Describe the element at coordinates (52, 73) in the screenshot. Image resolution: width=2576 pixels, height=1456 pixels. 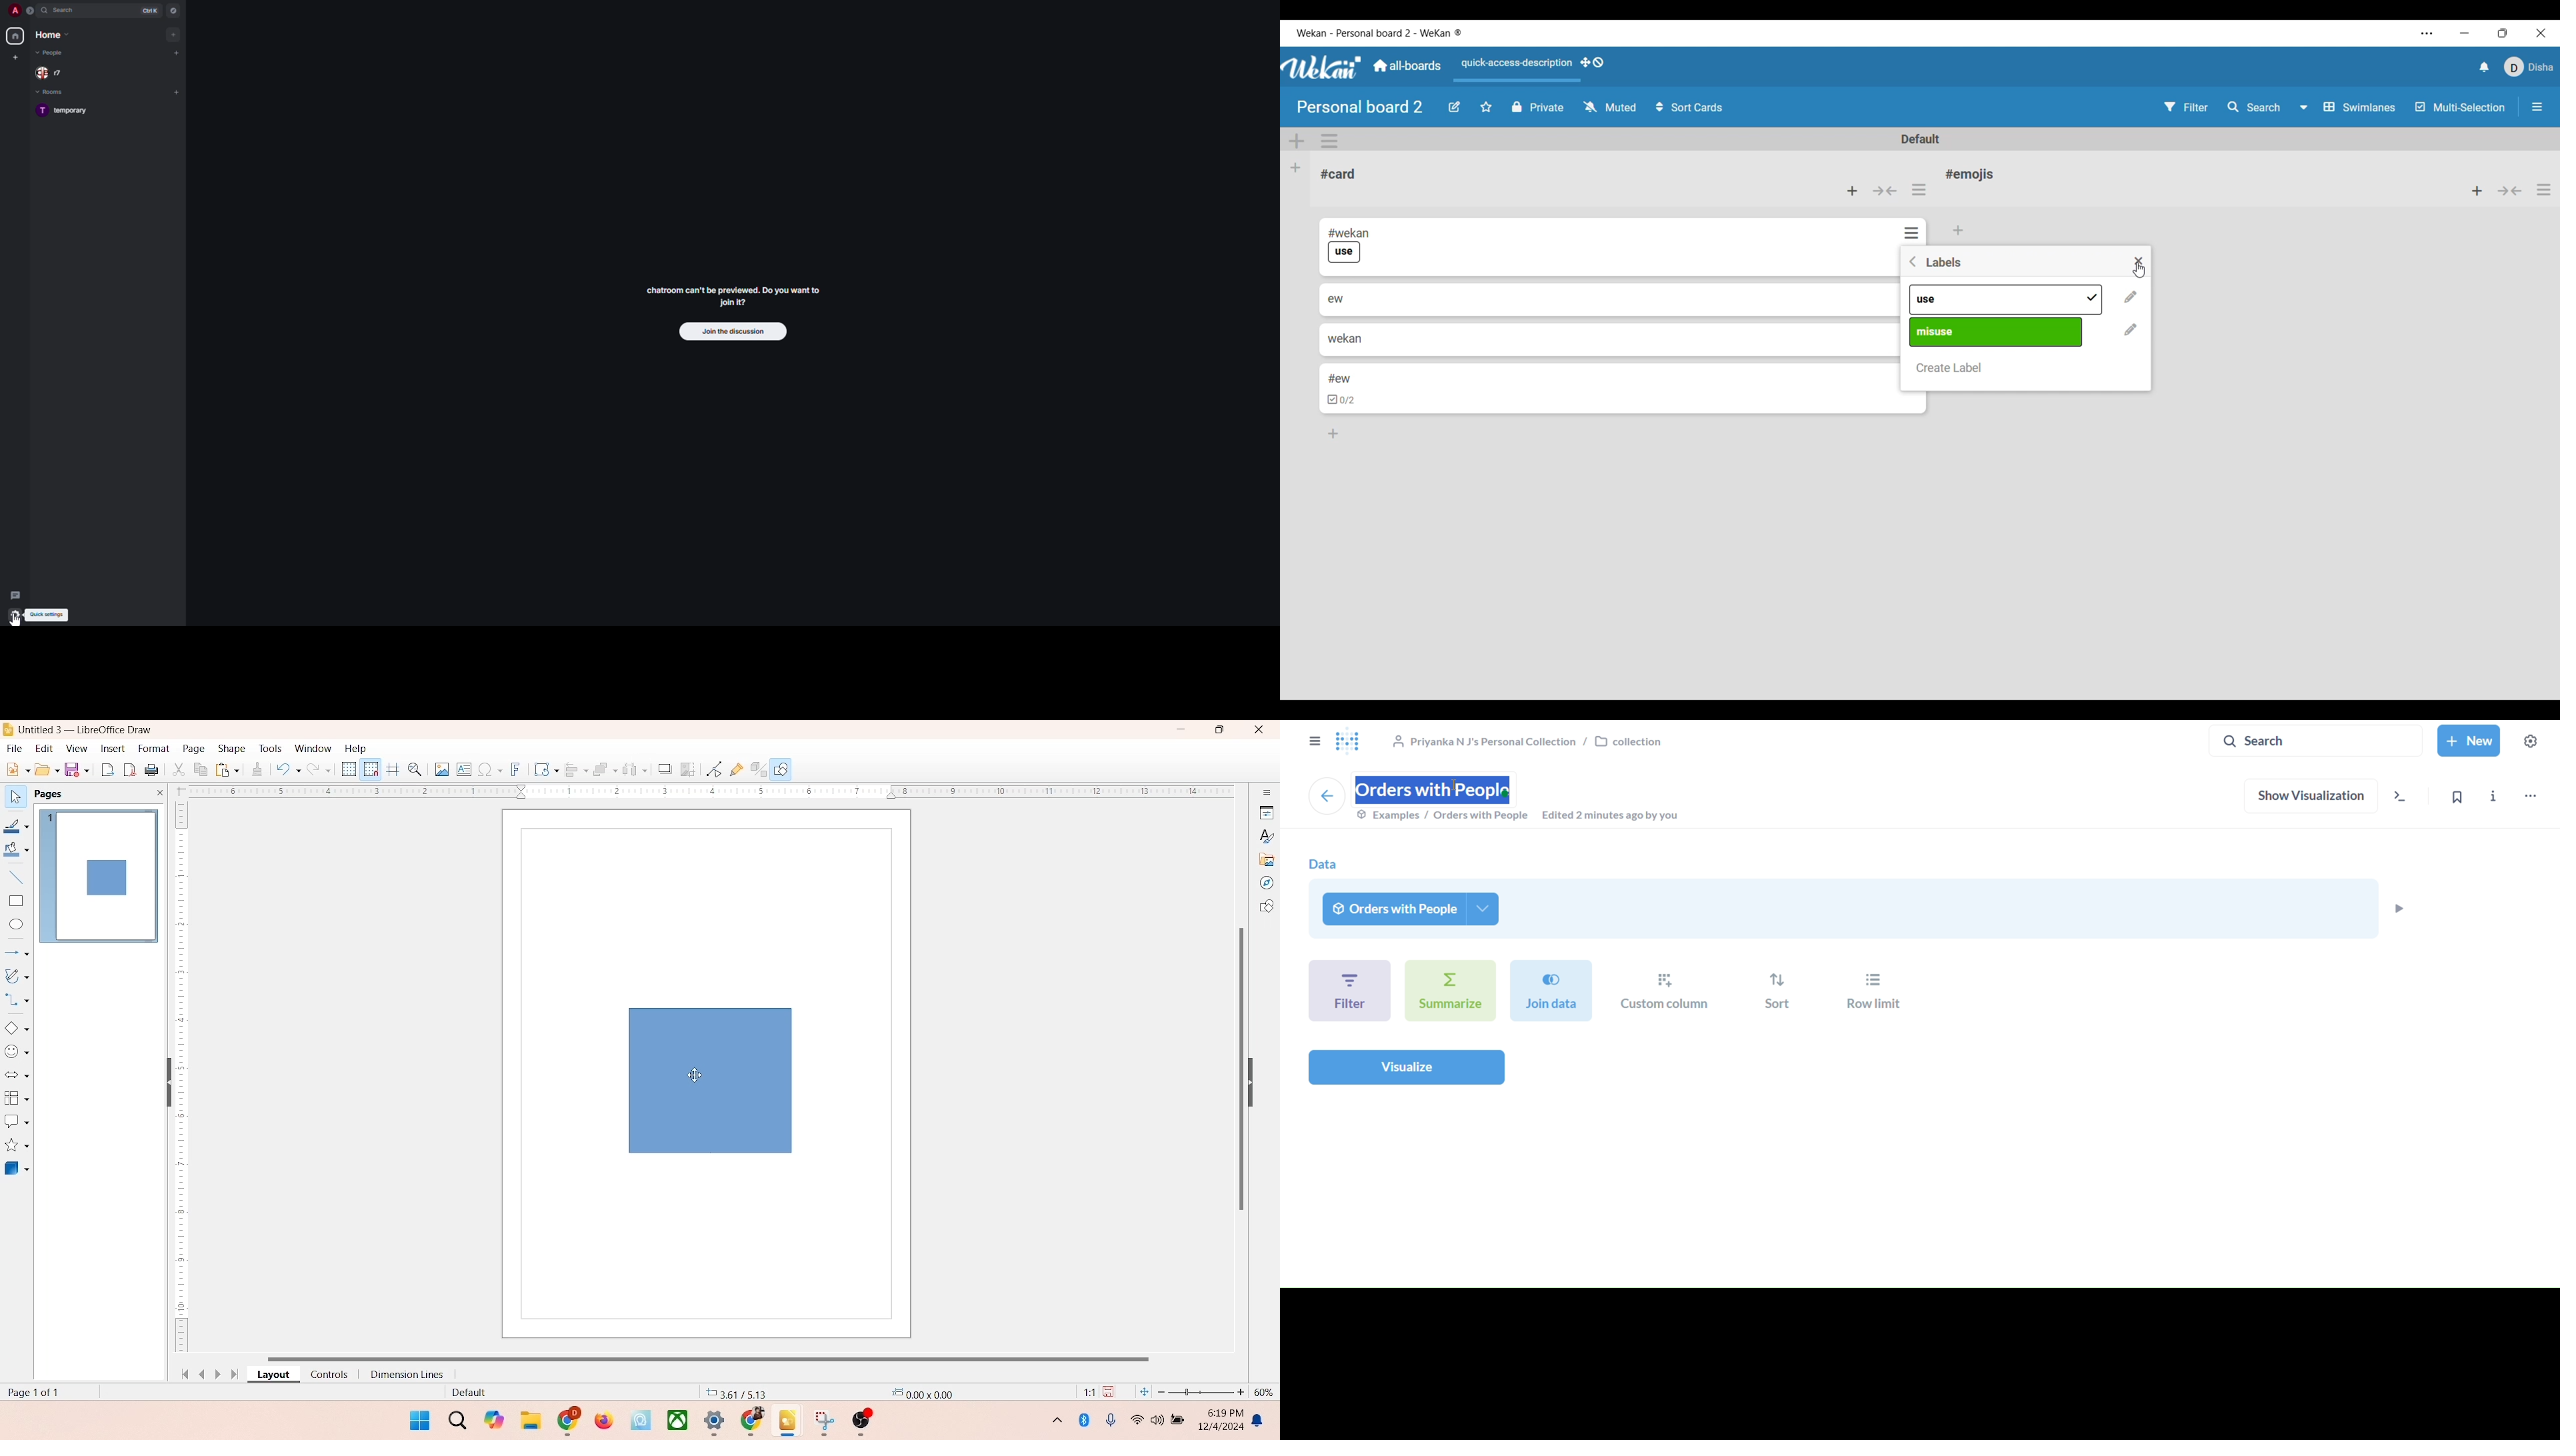
I see `people` at that location.